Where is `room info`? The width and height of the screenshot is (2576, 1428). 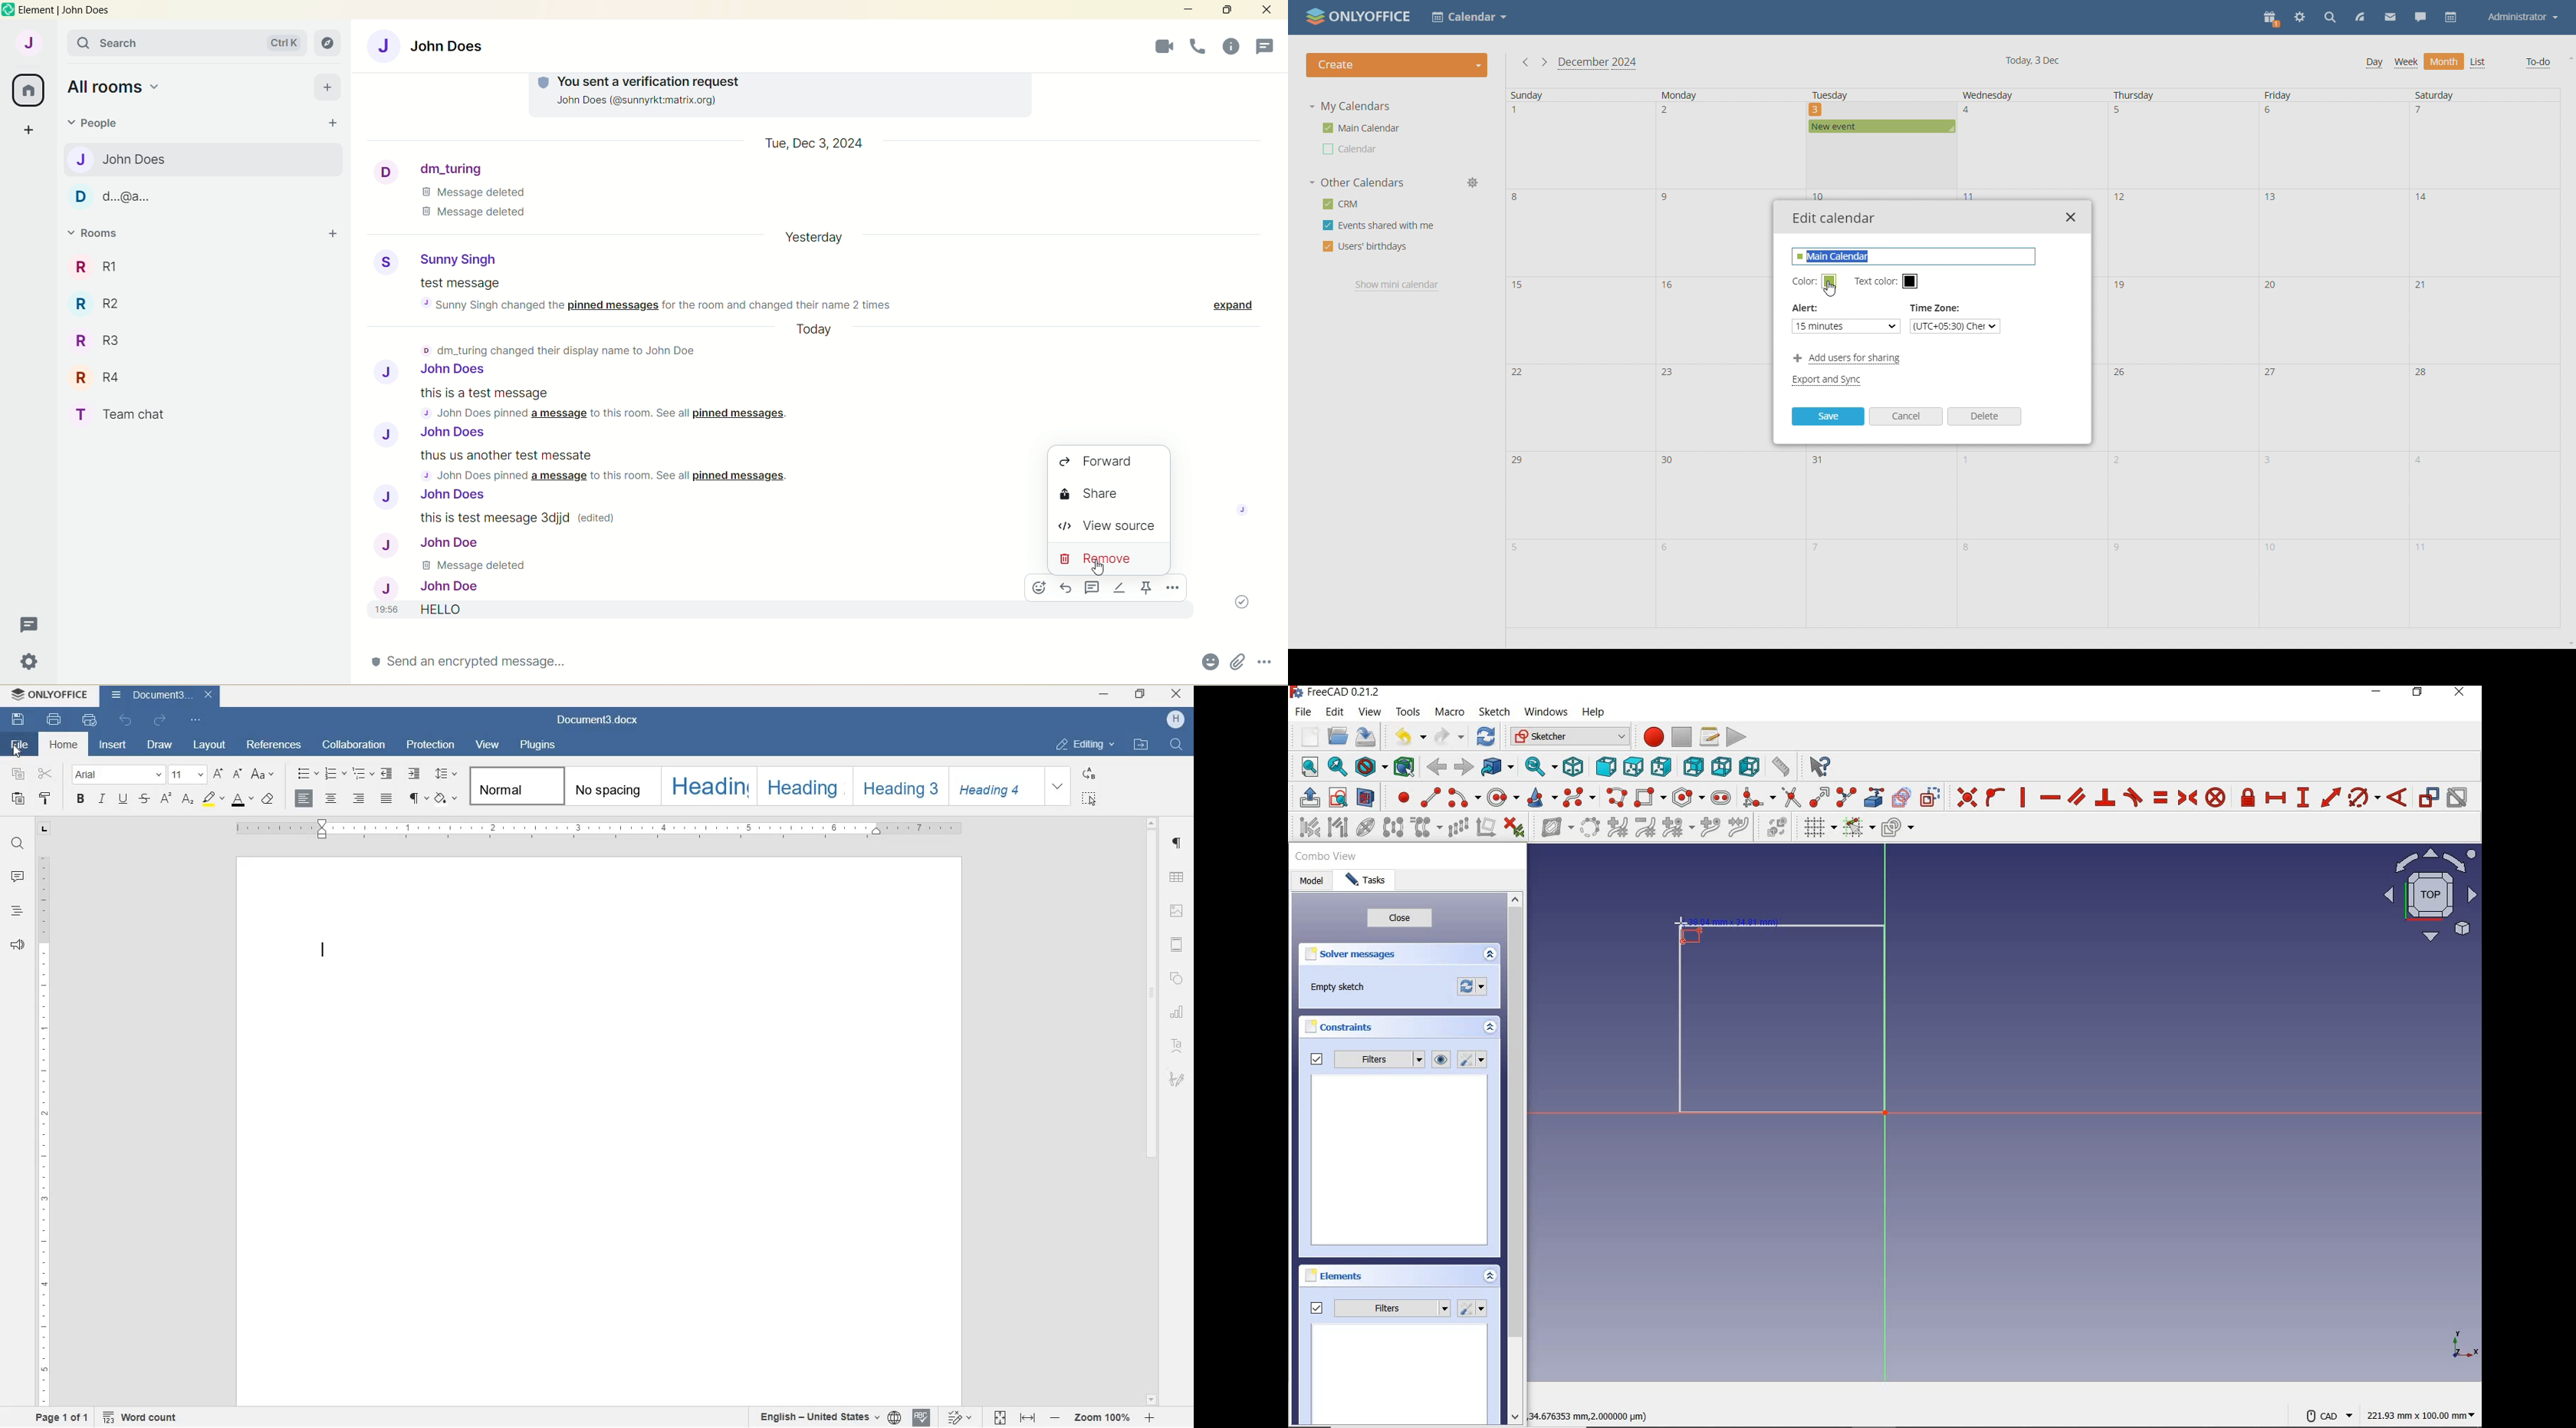 room info is located at coordinates (1199, 46).